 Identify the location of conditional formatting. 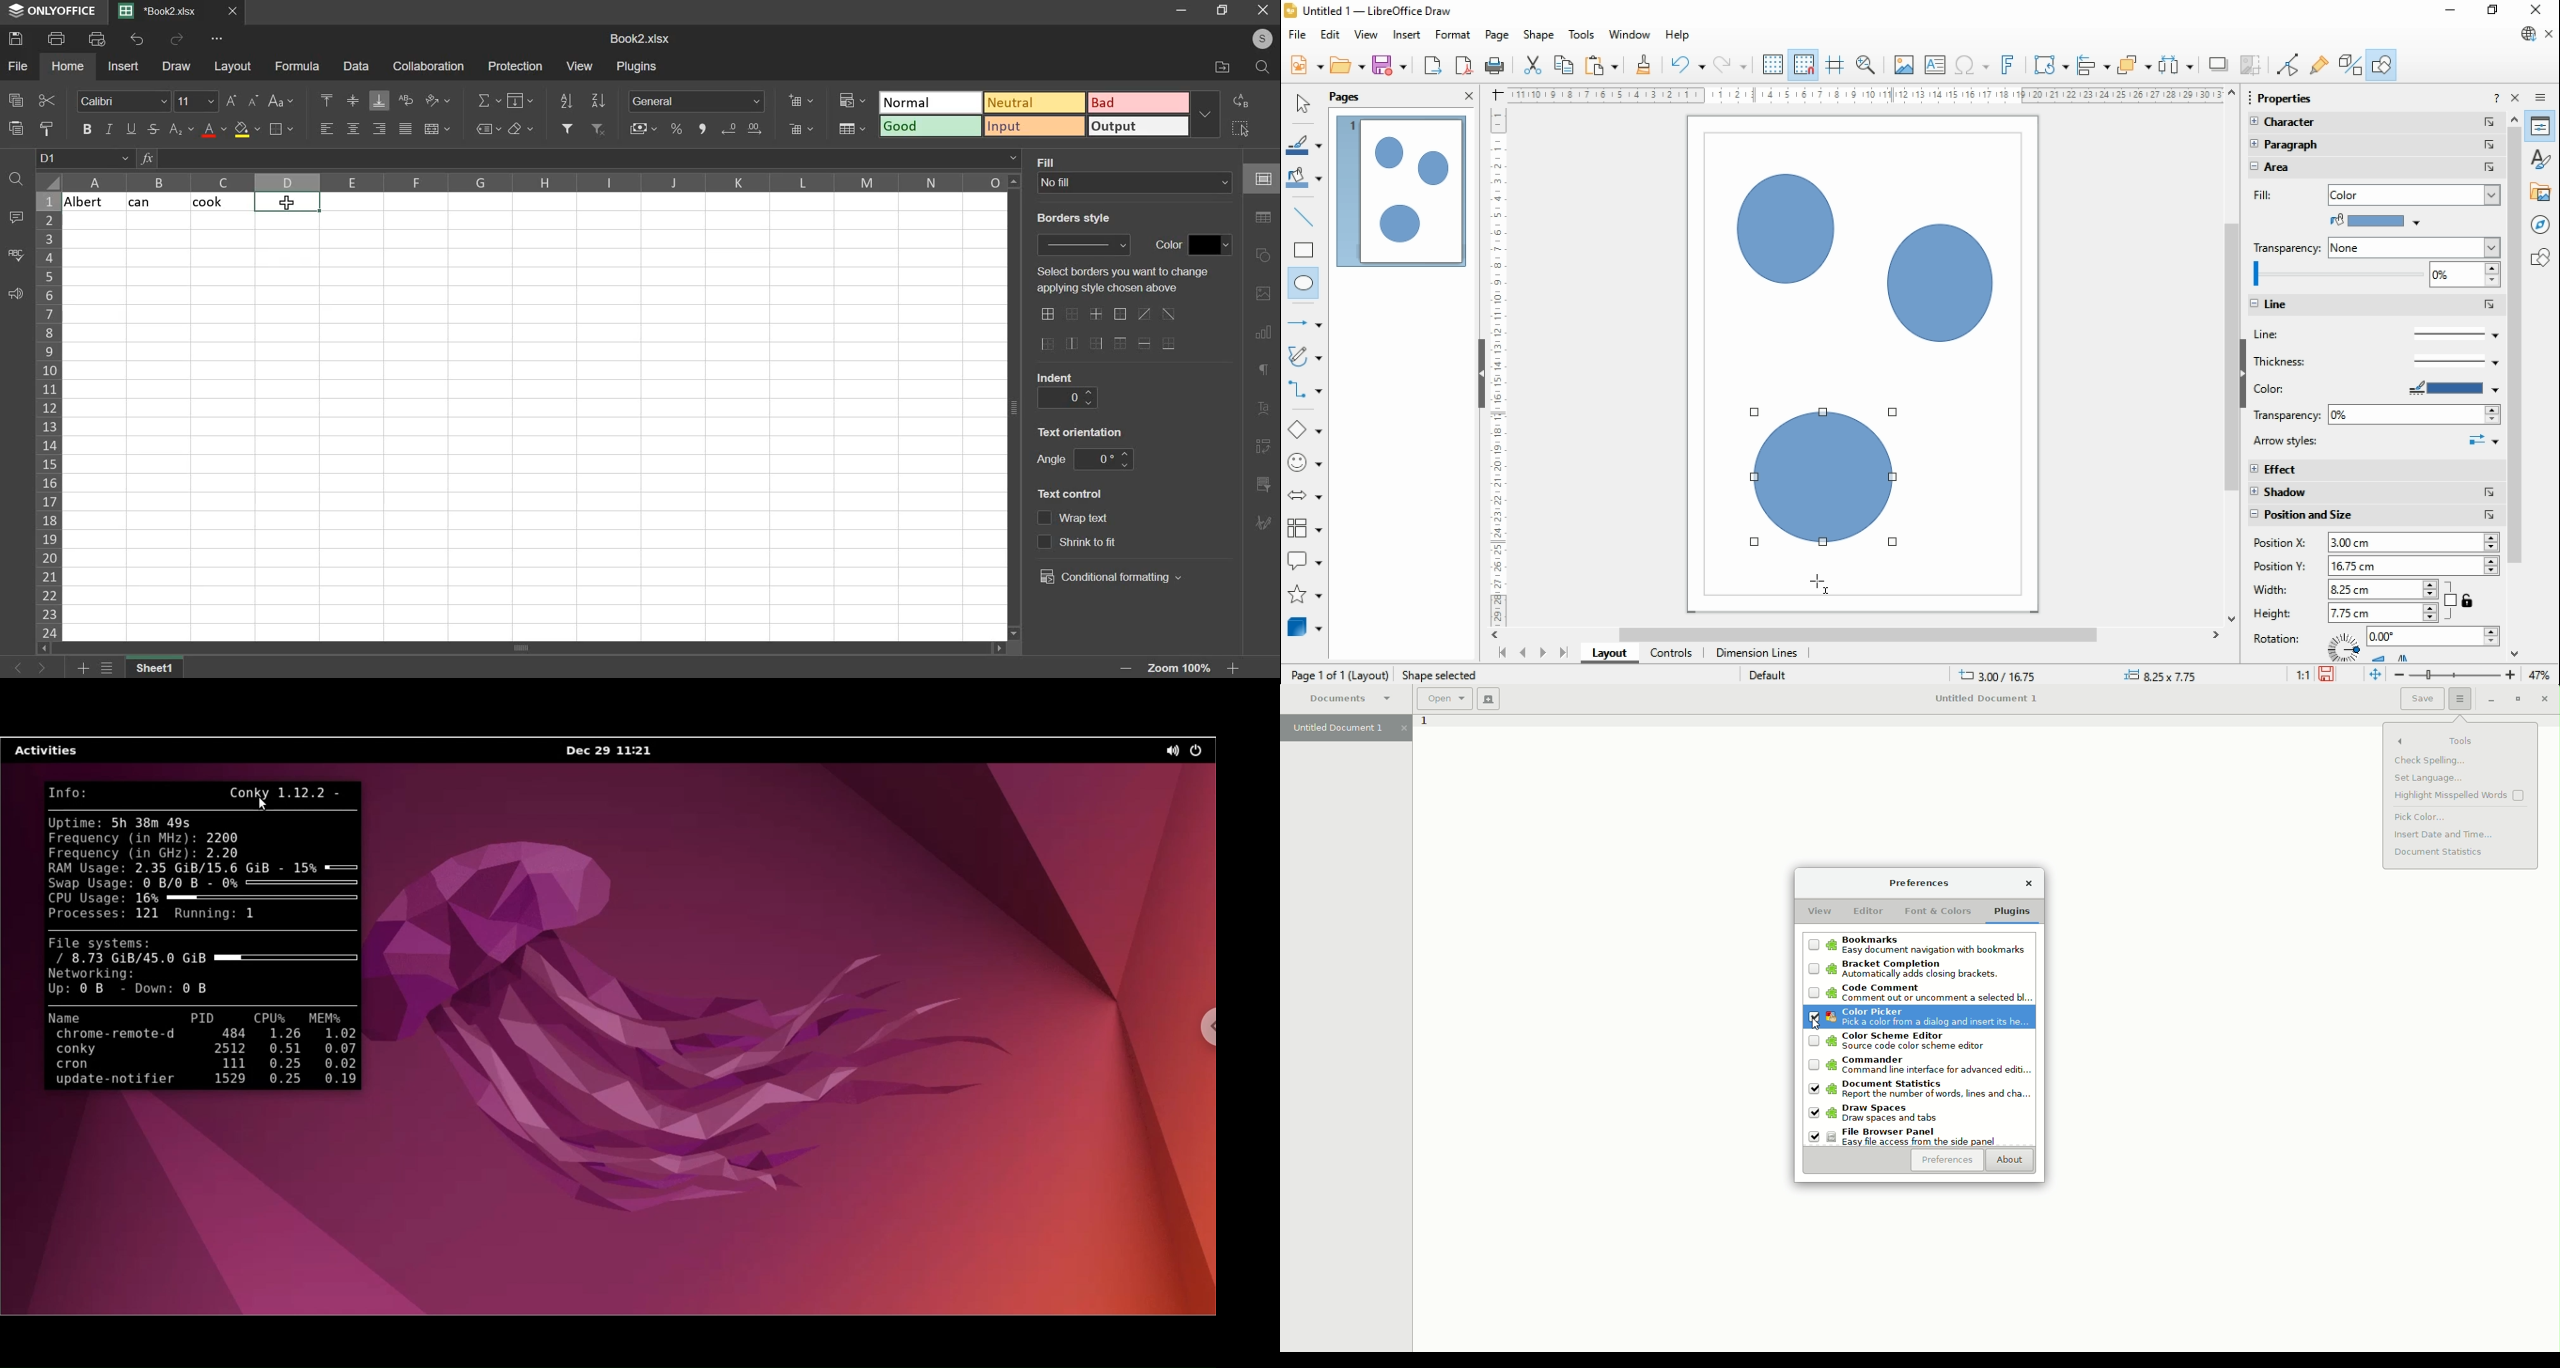
(1108, 577).